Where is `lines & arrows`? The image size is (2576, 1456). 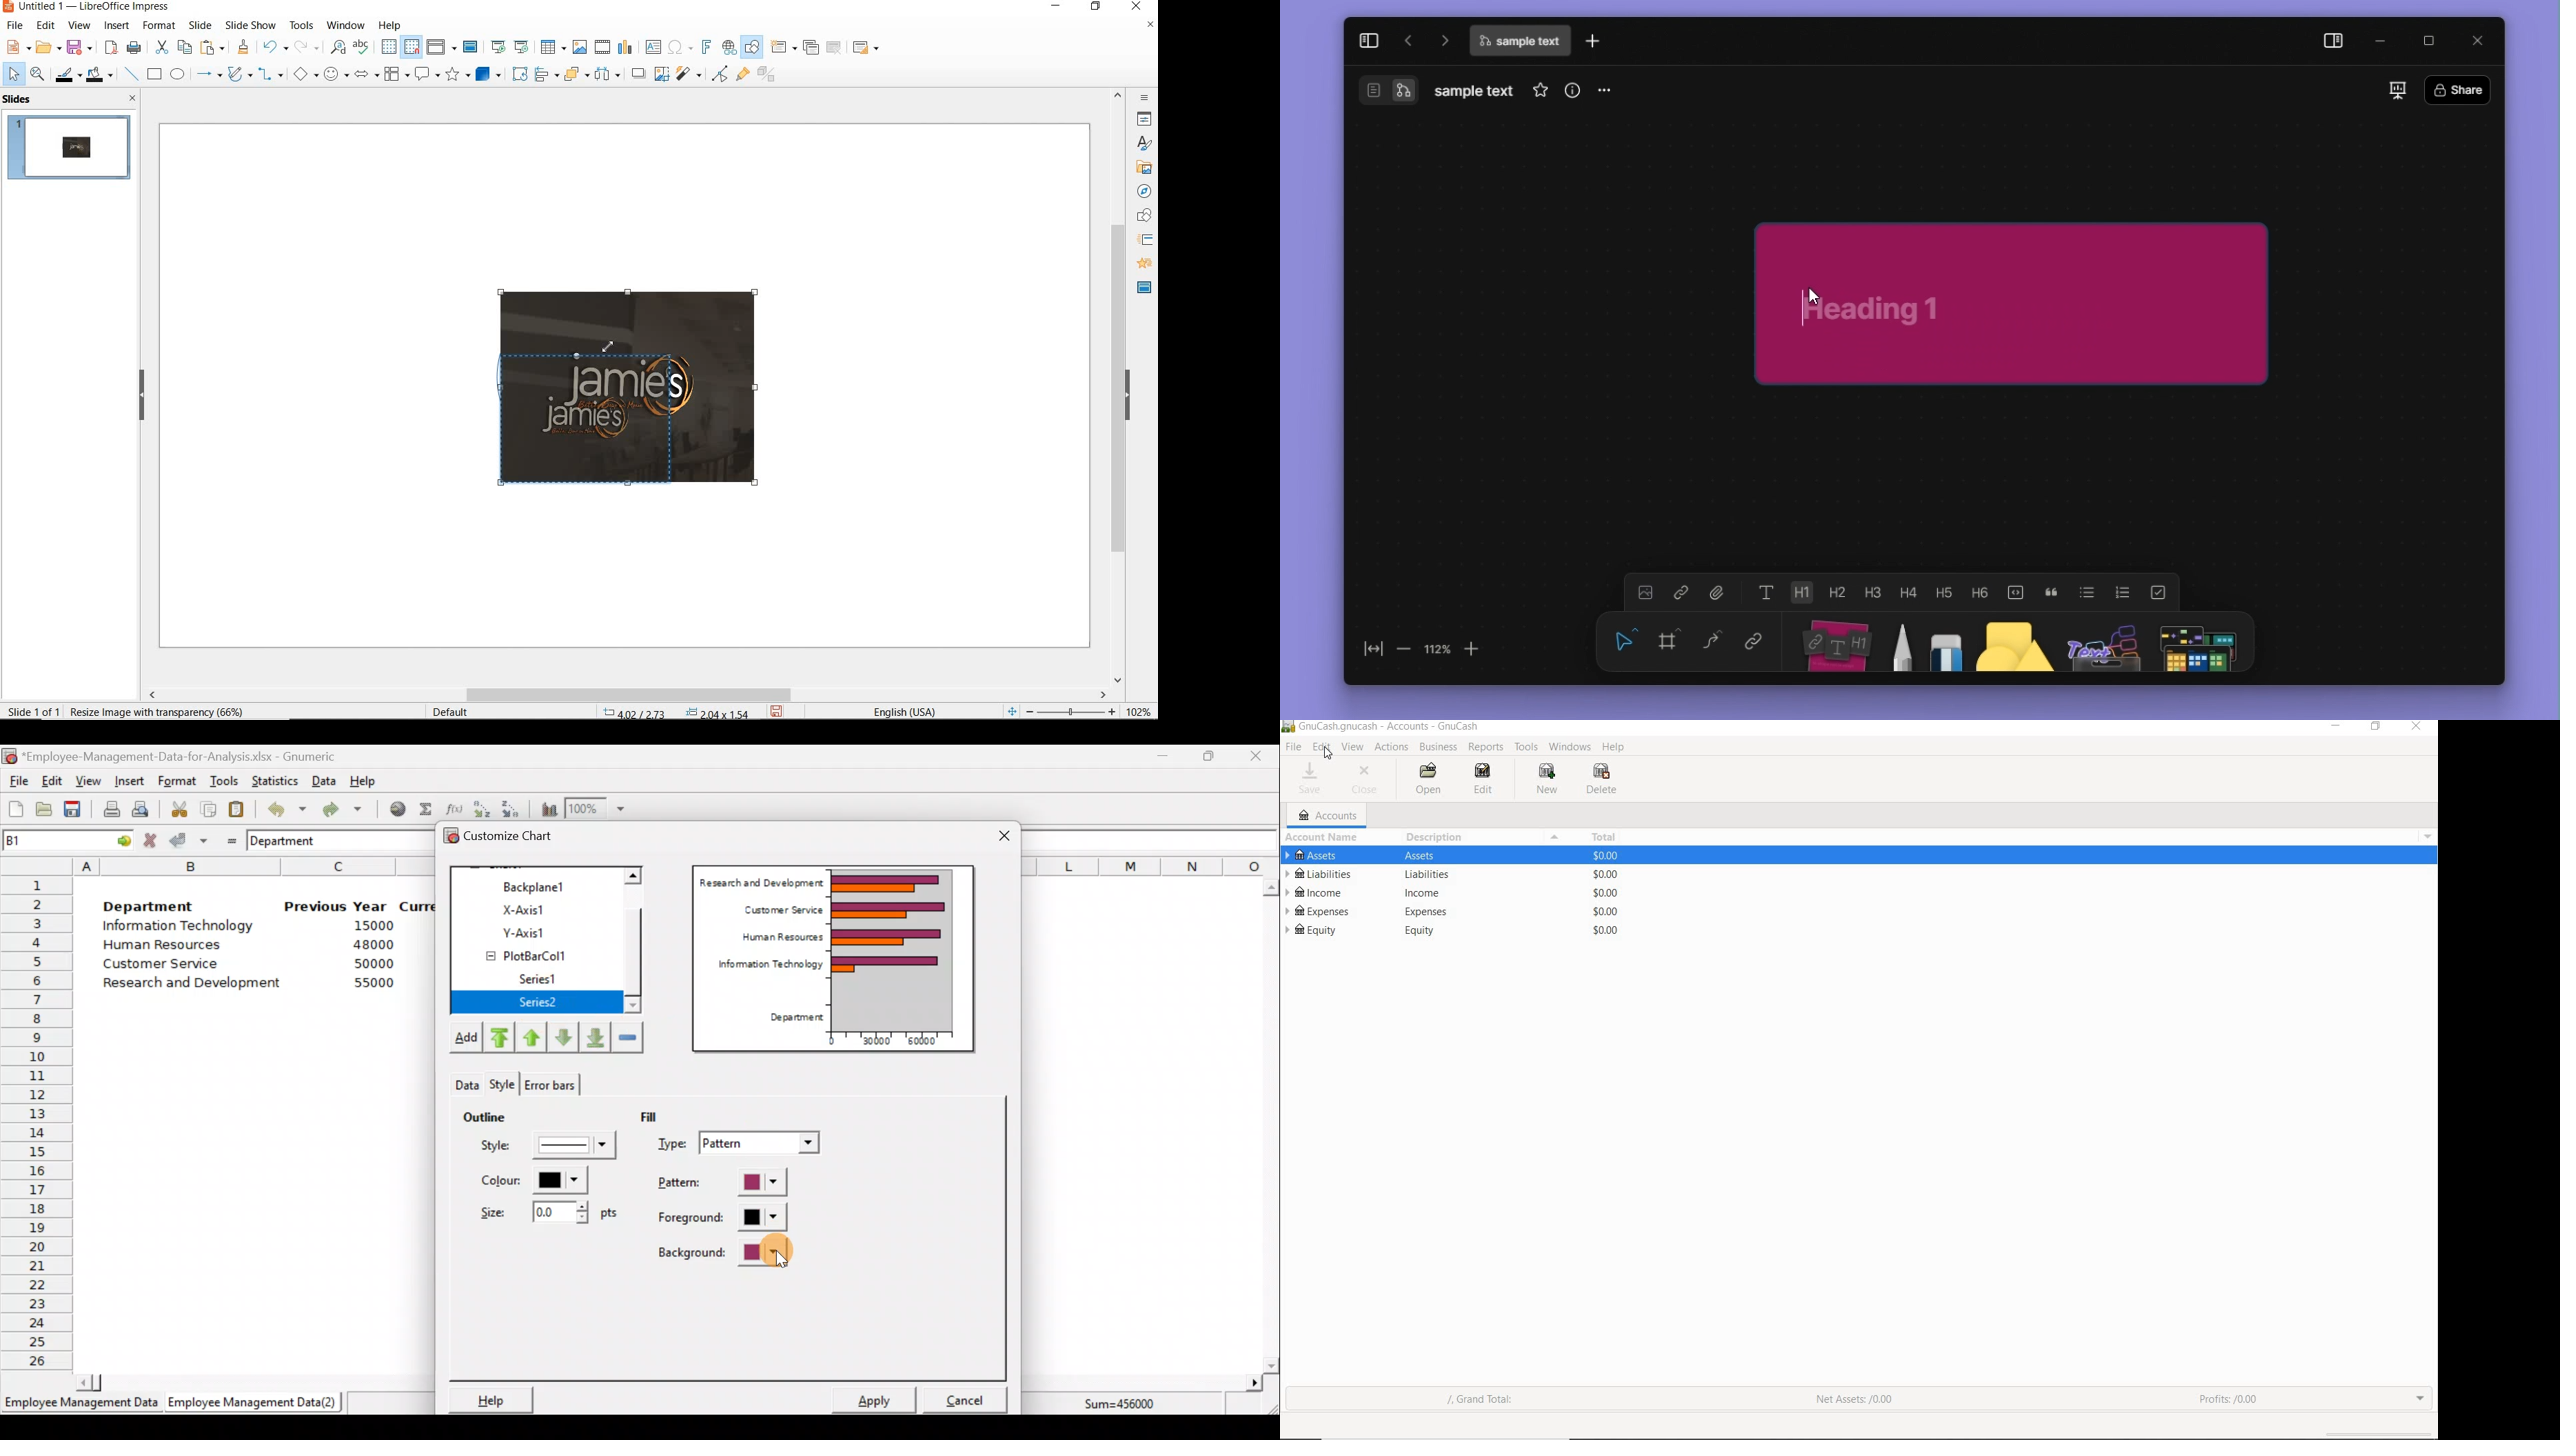
lines & arrows is located at coordinates (208, 76).